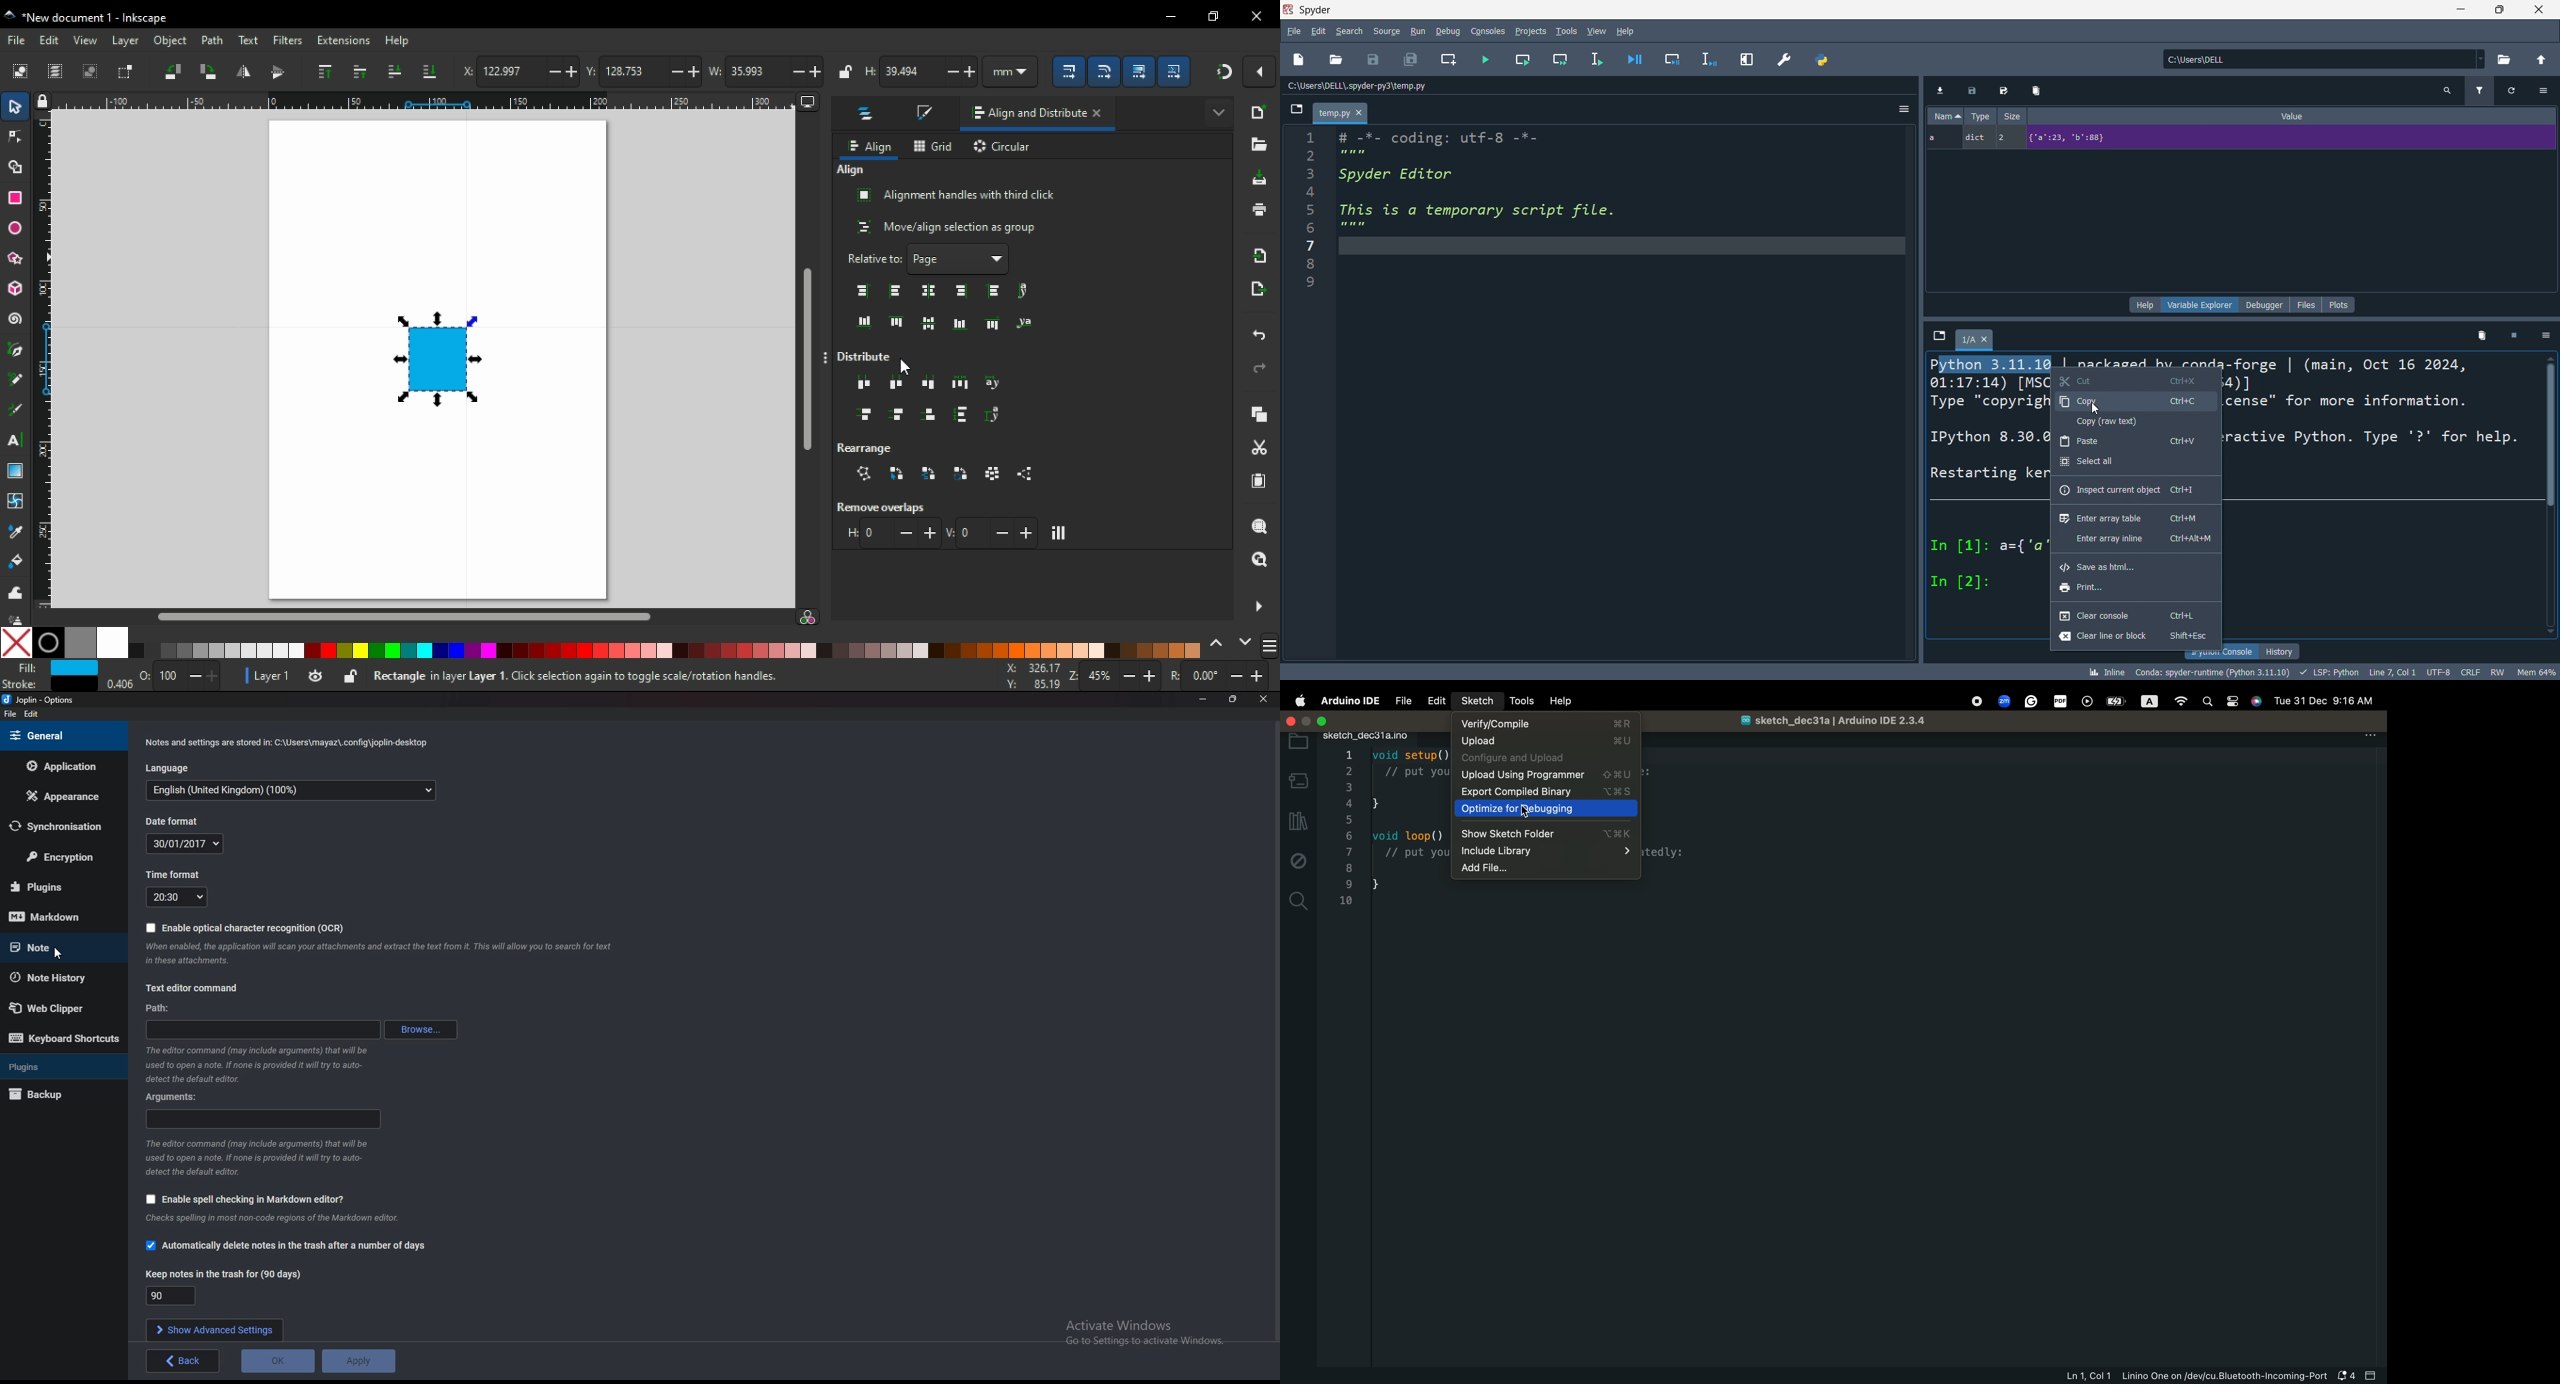  What do you see at coordinates (181, 1360) in the screenshot?
I see `back` at bounding box center [181, 1360].